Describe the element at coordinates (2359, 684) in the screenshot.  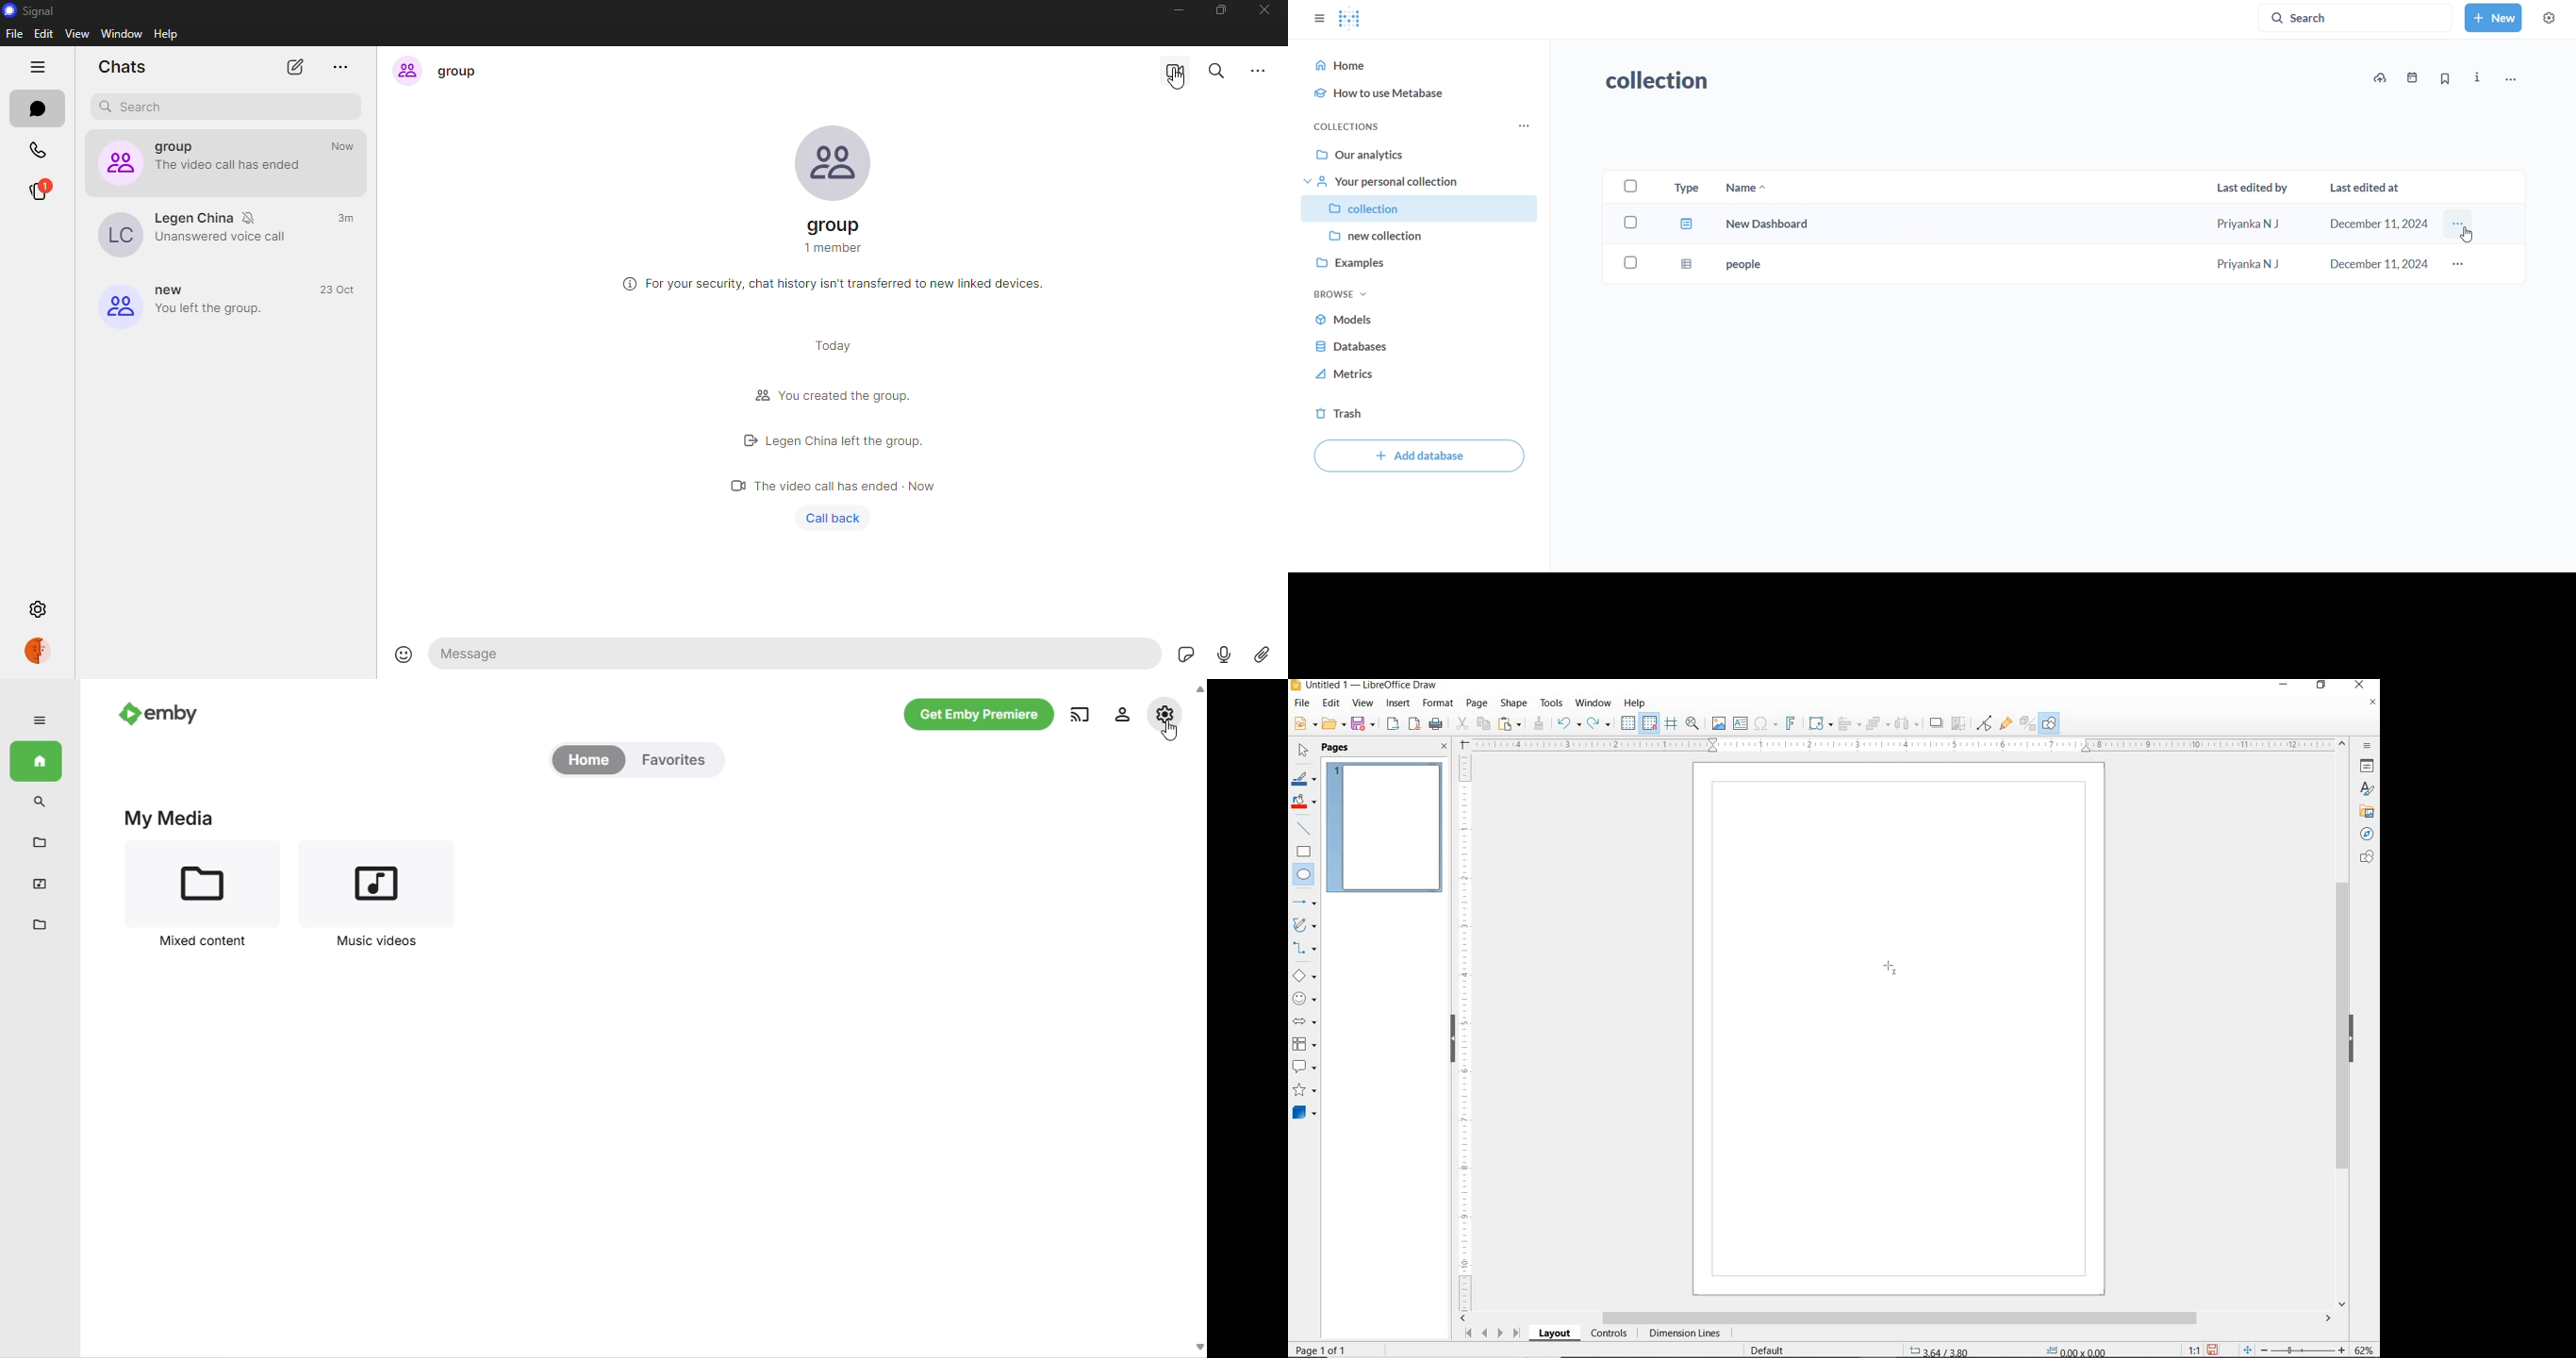
I see `CLOSE` at that location.